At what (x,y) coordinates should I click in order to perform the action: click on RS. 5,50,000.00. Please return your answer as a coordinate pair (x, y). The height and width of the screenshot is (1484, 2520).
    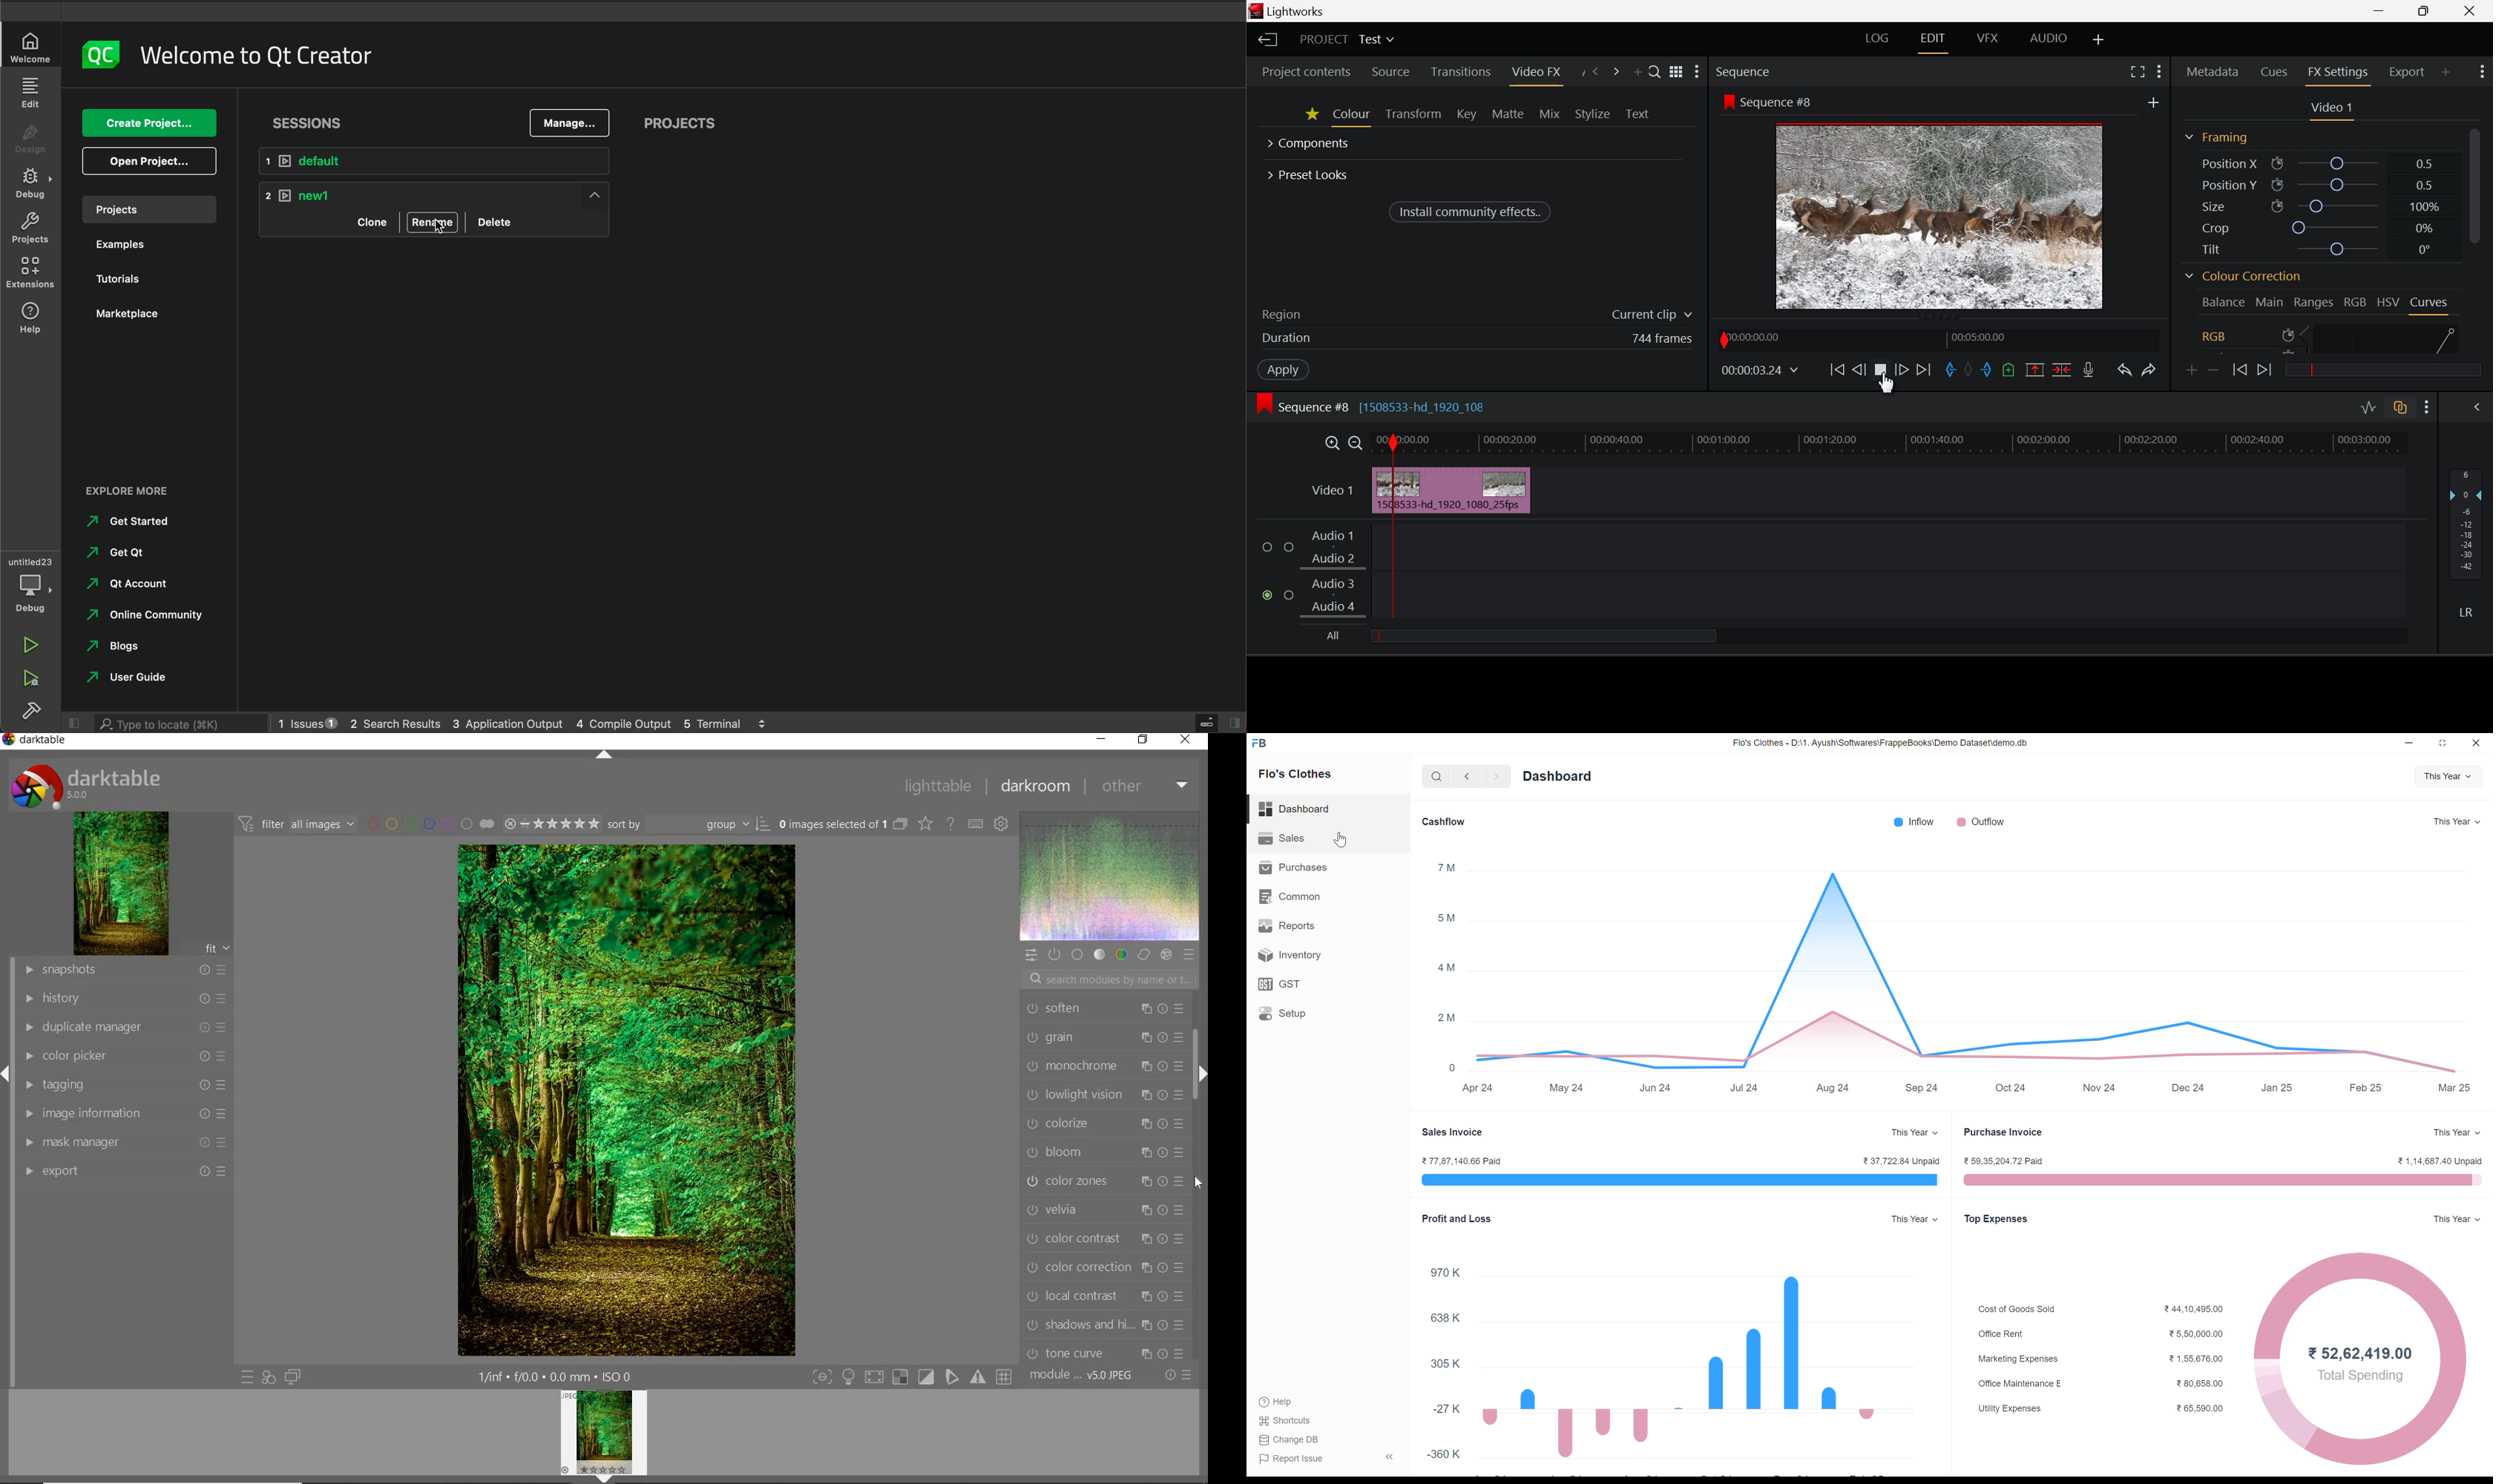
    Looking at the image, I should click on (2198, 1335).